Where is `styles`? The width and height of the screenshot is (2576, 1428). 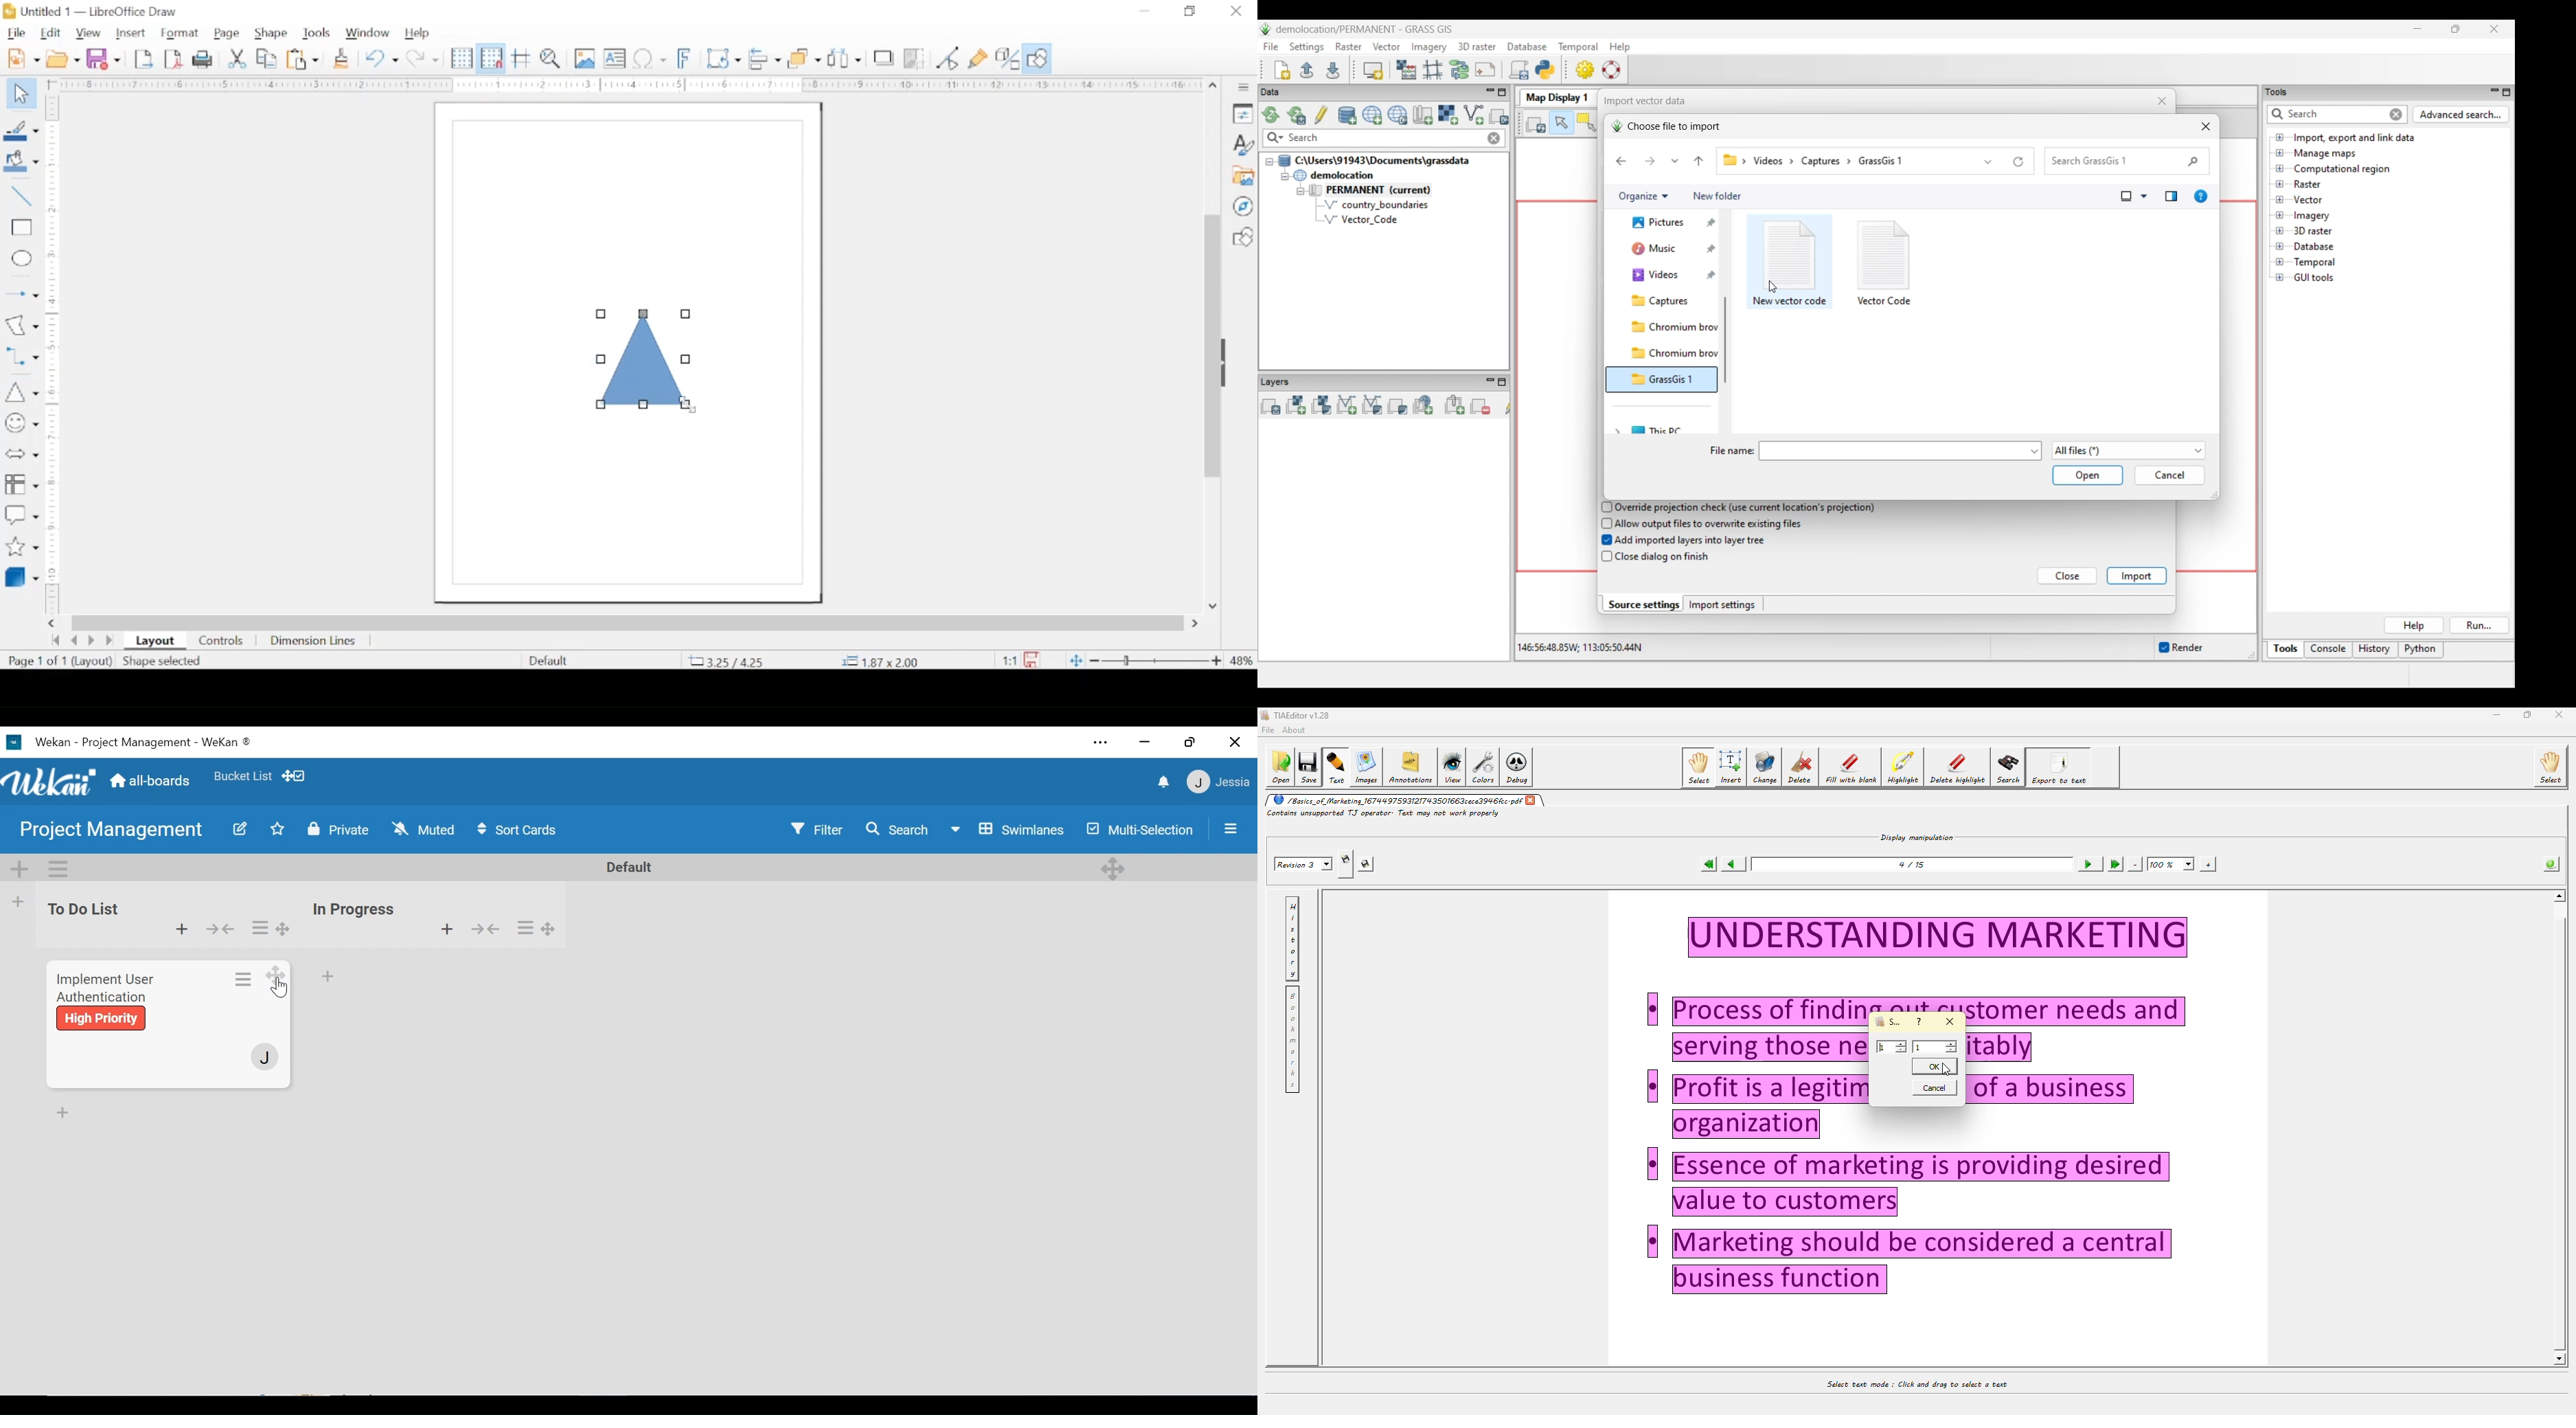
styles is located at coordinates (1244, 144).